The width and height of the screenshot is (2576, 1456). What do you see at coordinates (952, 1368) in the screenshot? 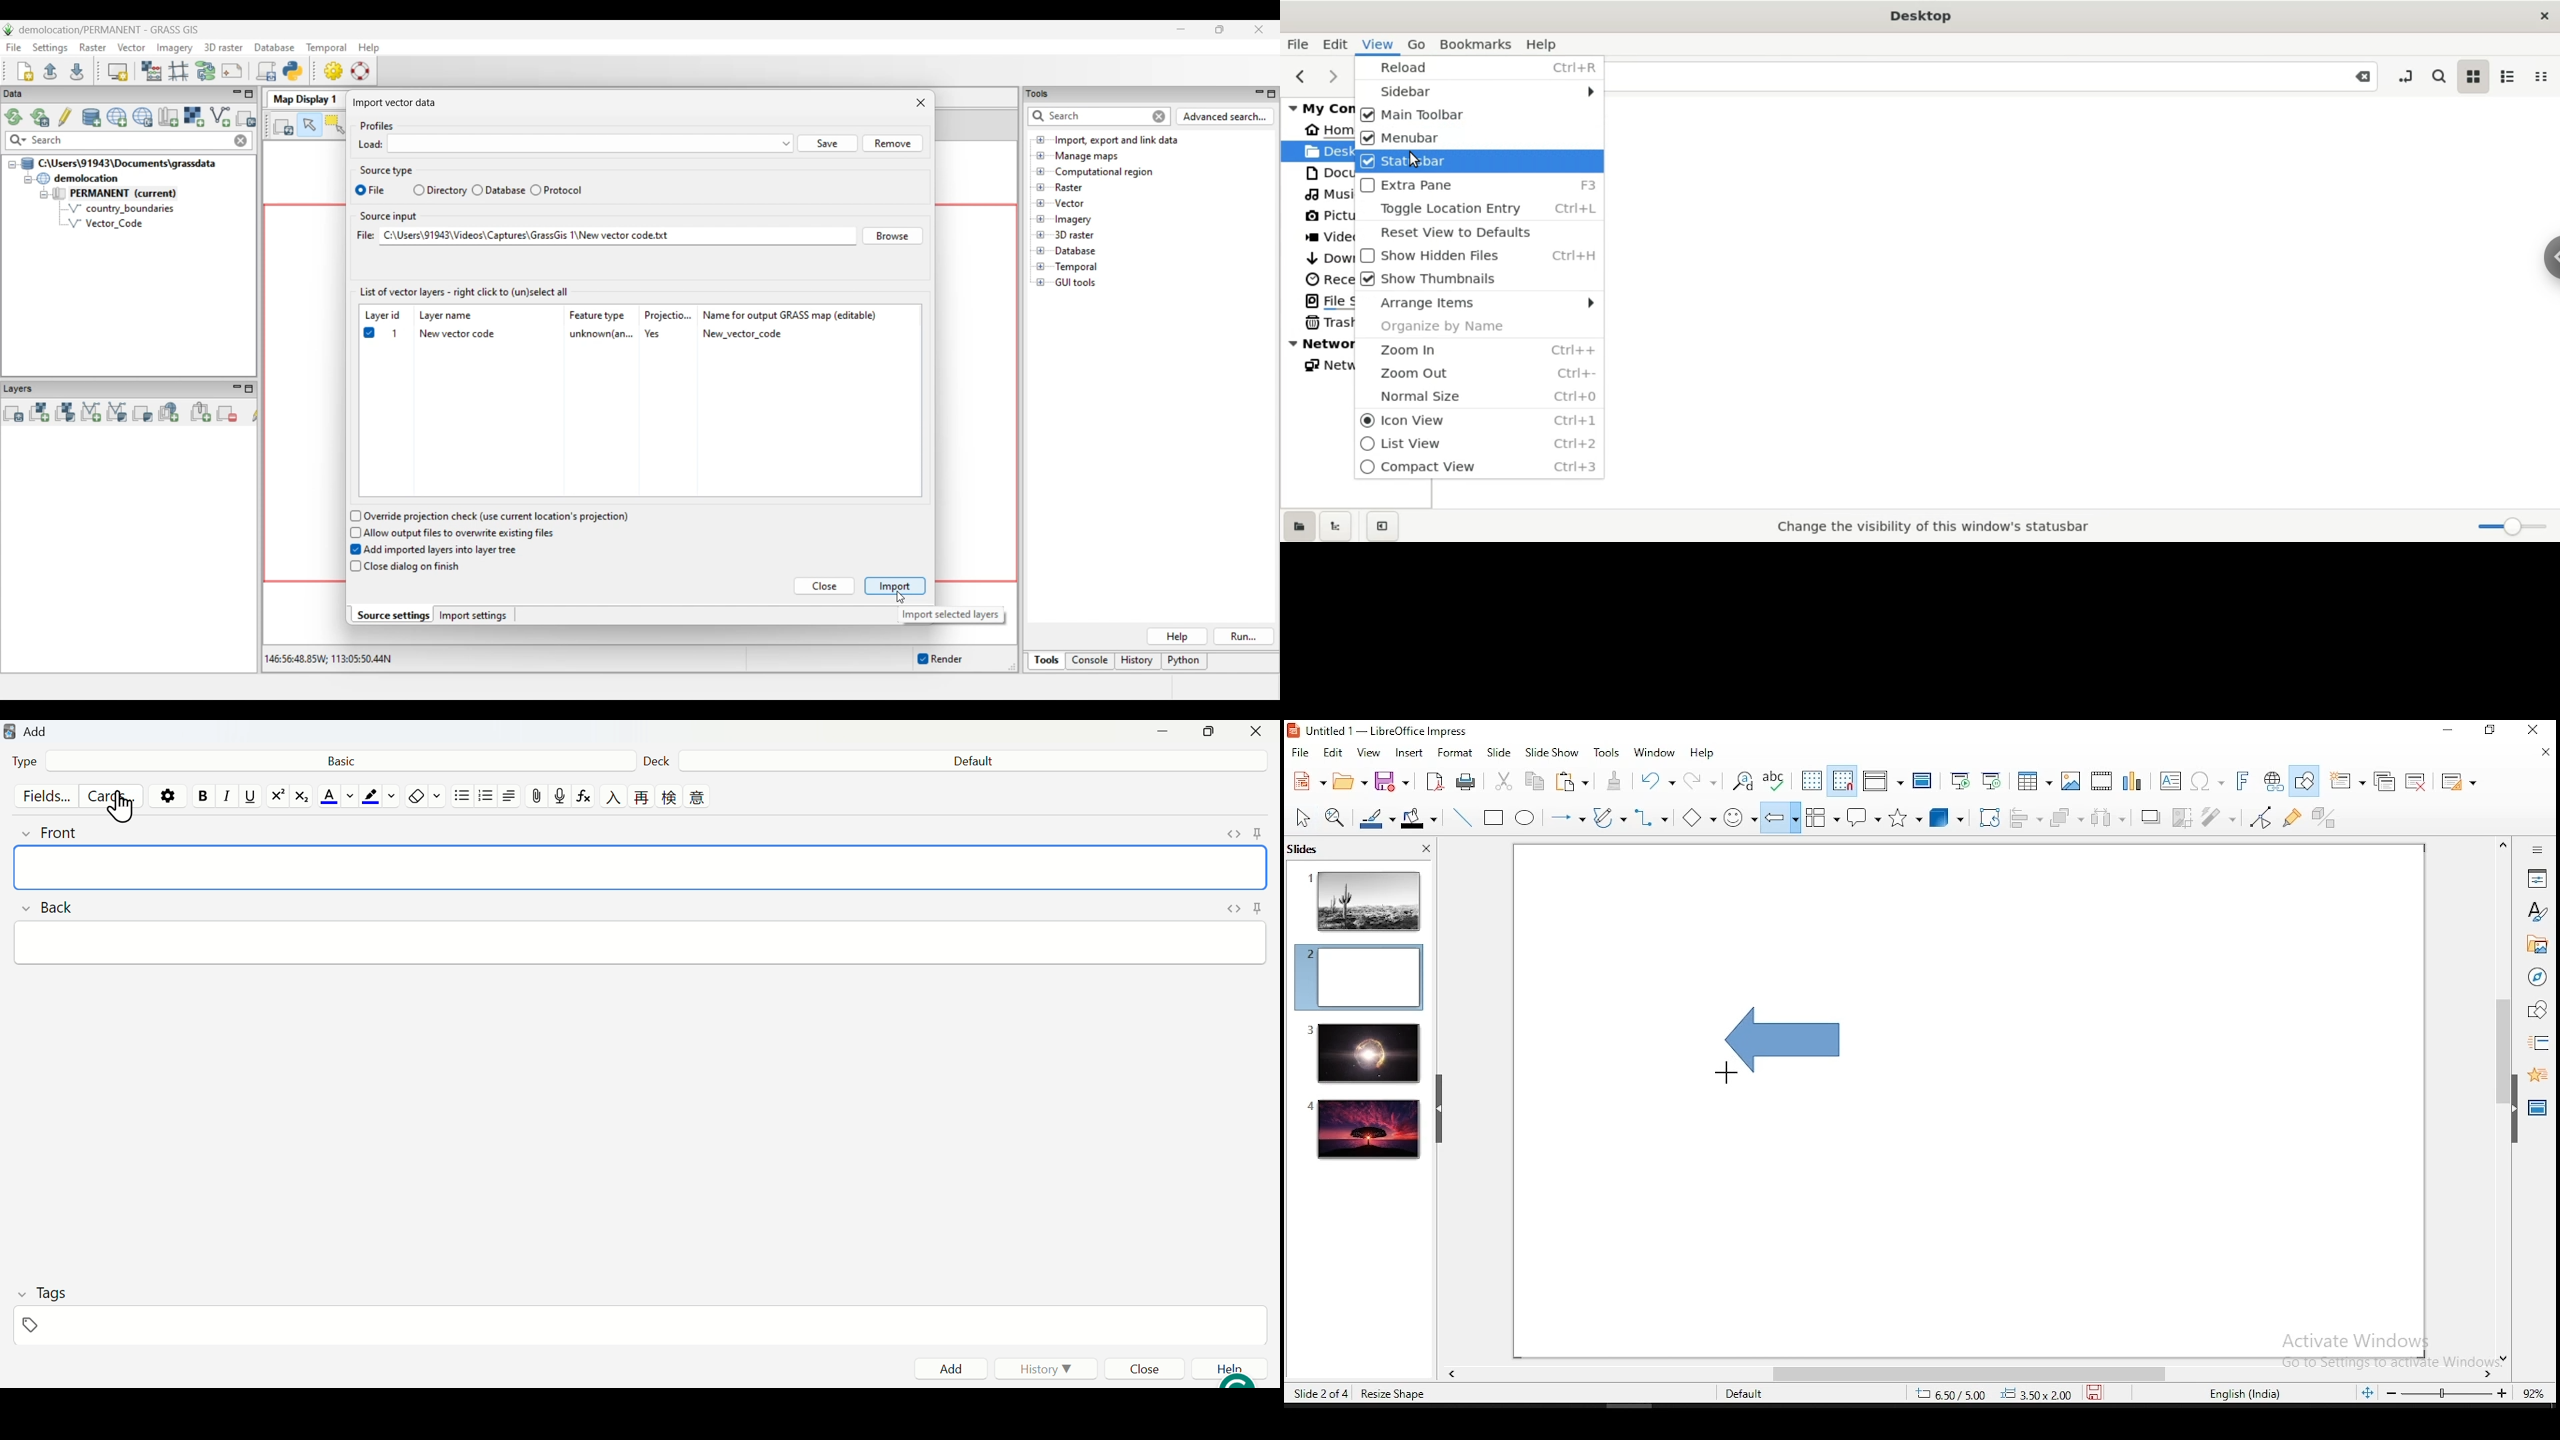
I see `Add` at bounding box center [952, 1368].